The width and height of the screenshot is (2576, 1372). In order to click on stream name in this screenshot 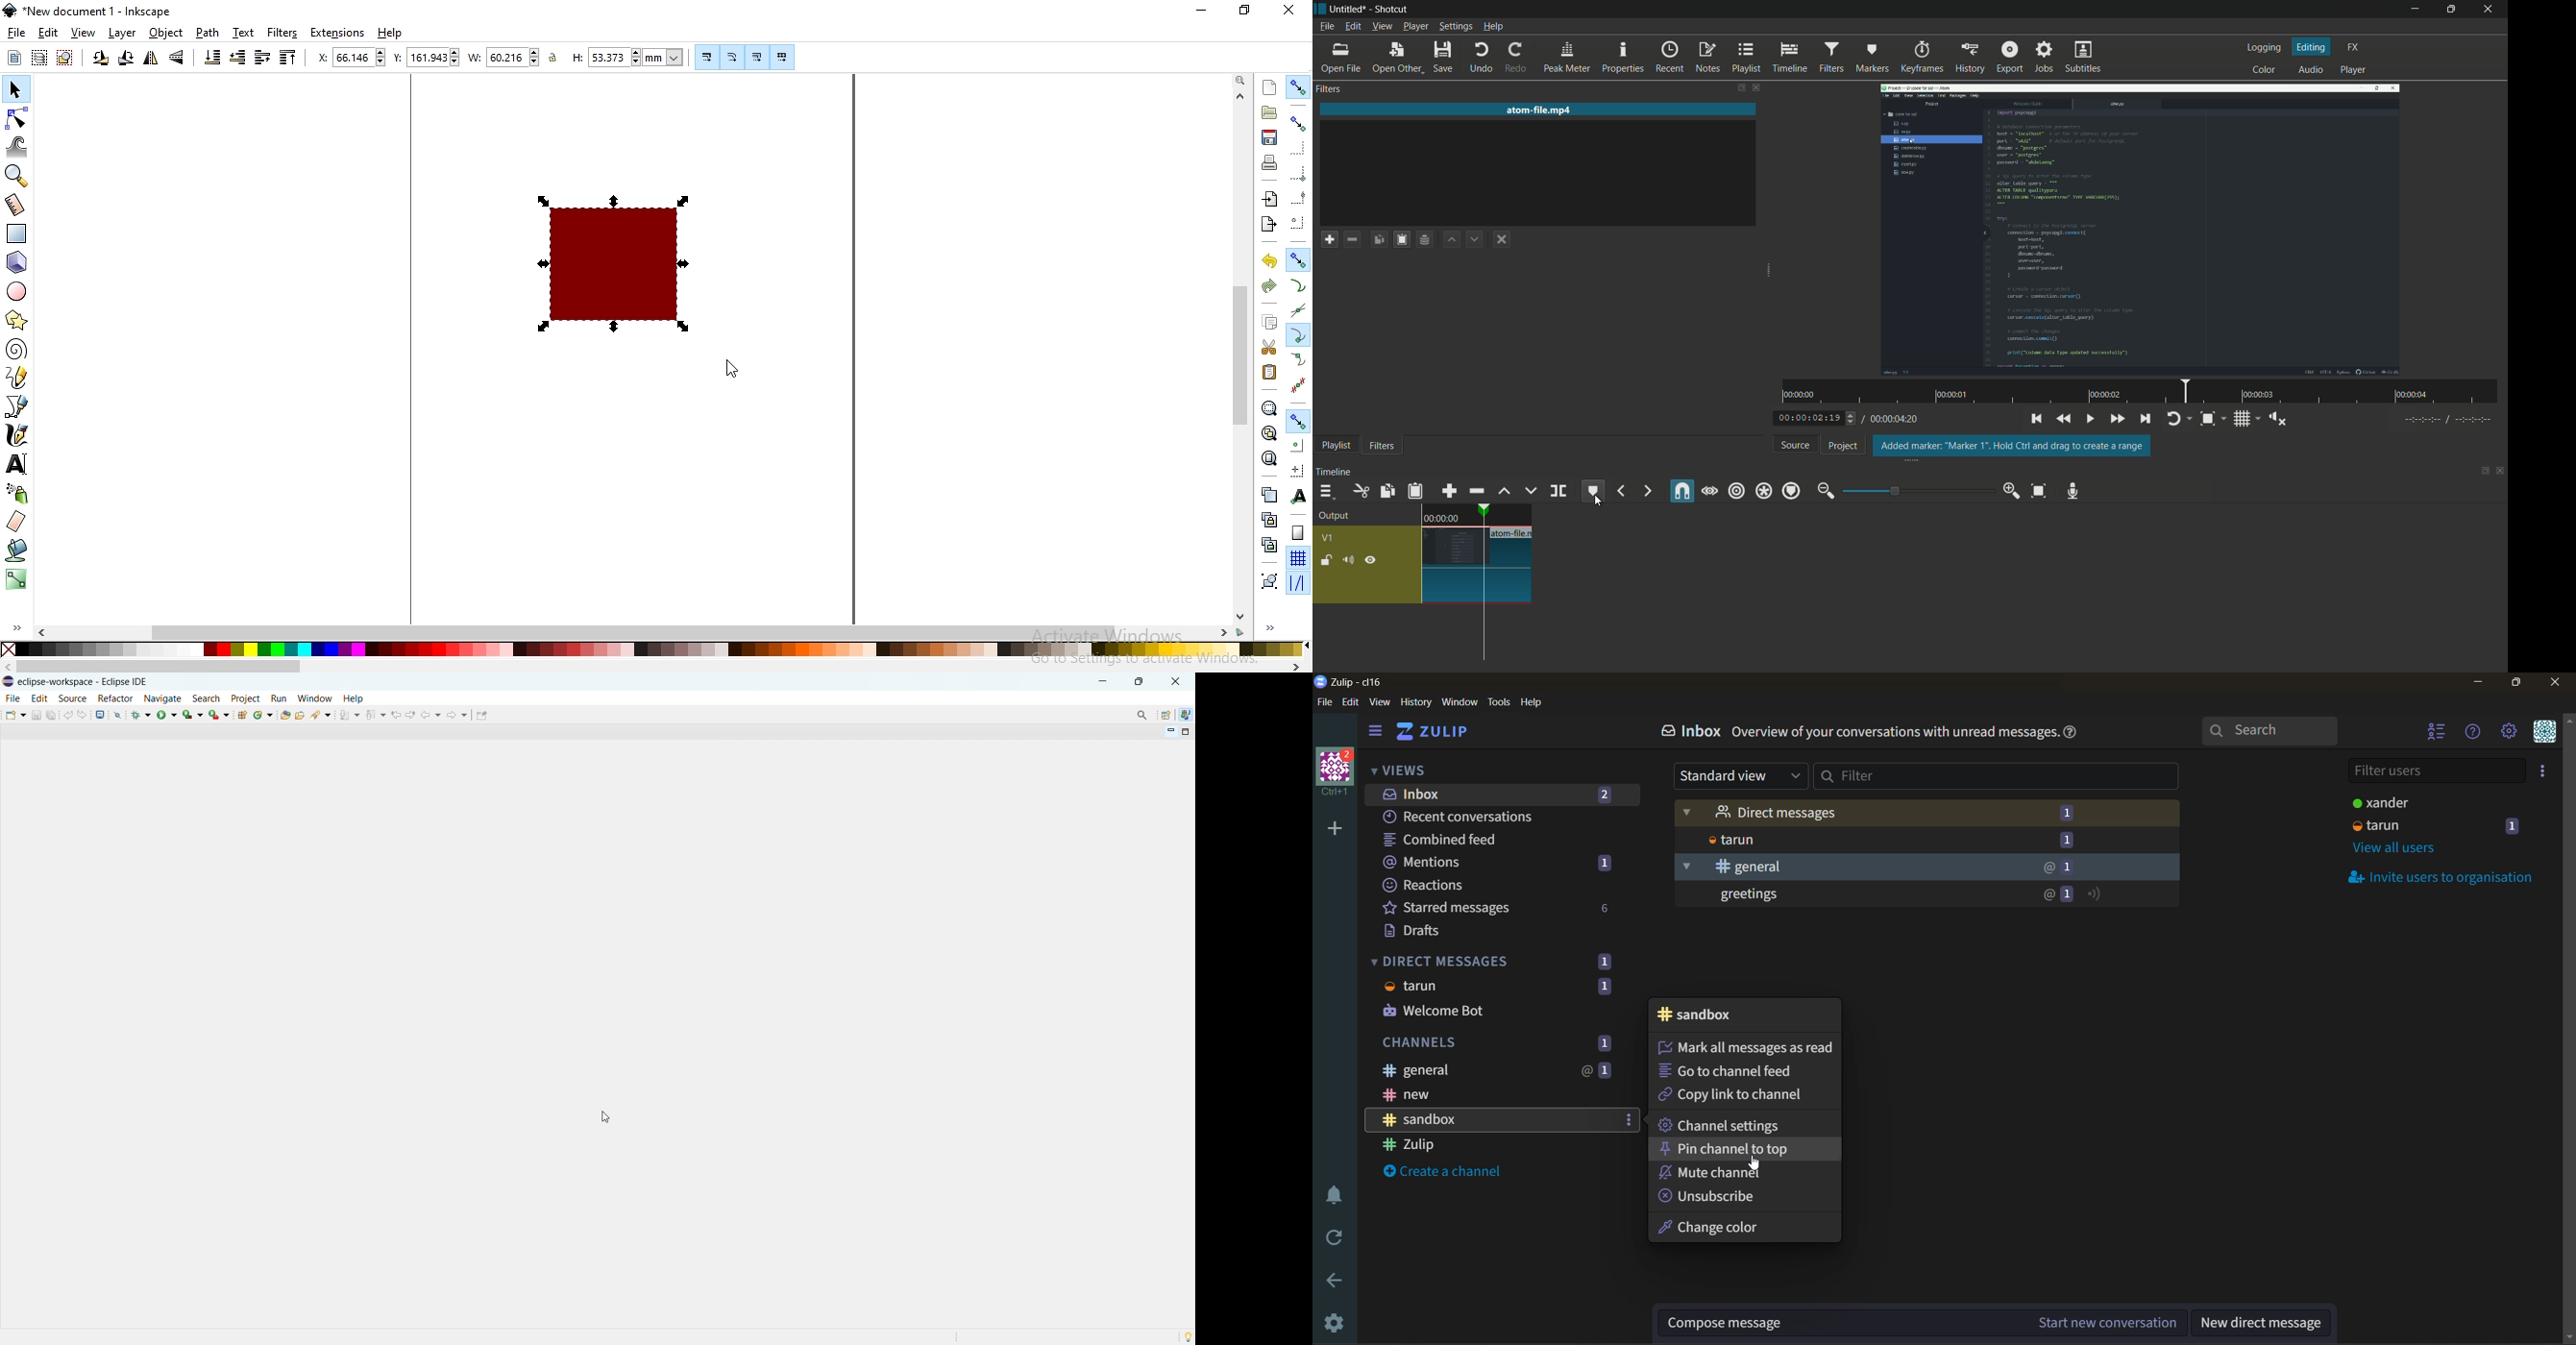, I will do `click(1706, 1015)`.